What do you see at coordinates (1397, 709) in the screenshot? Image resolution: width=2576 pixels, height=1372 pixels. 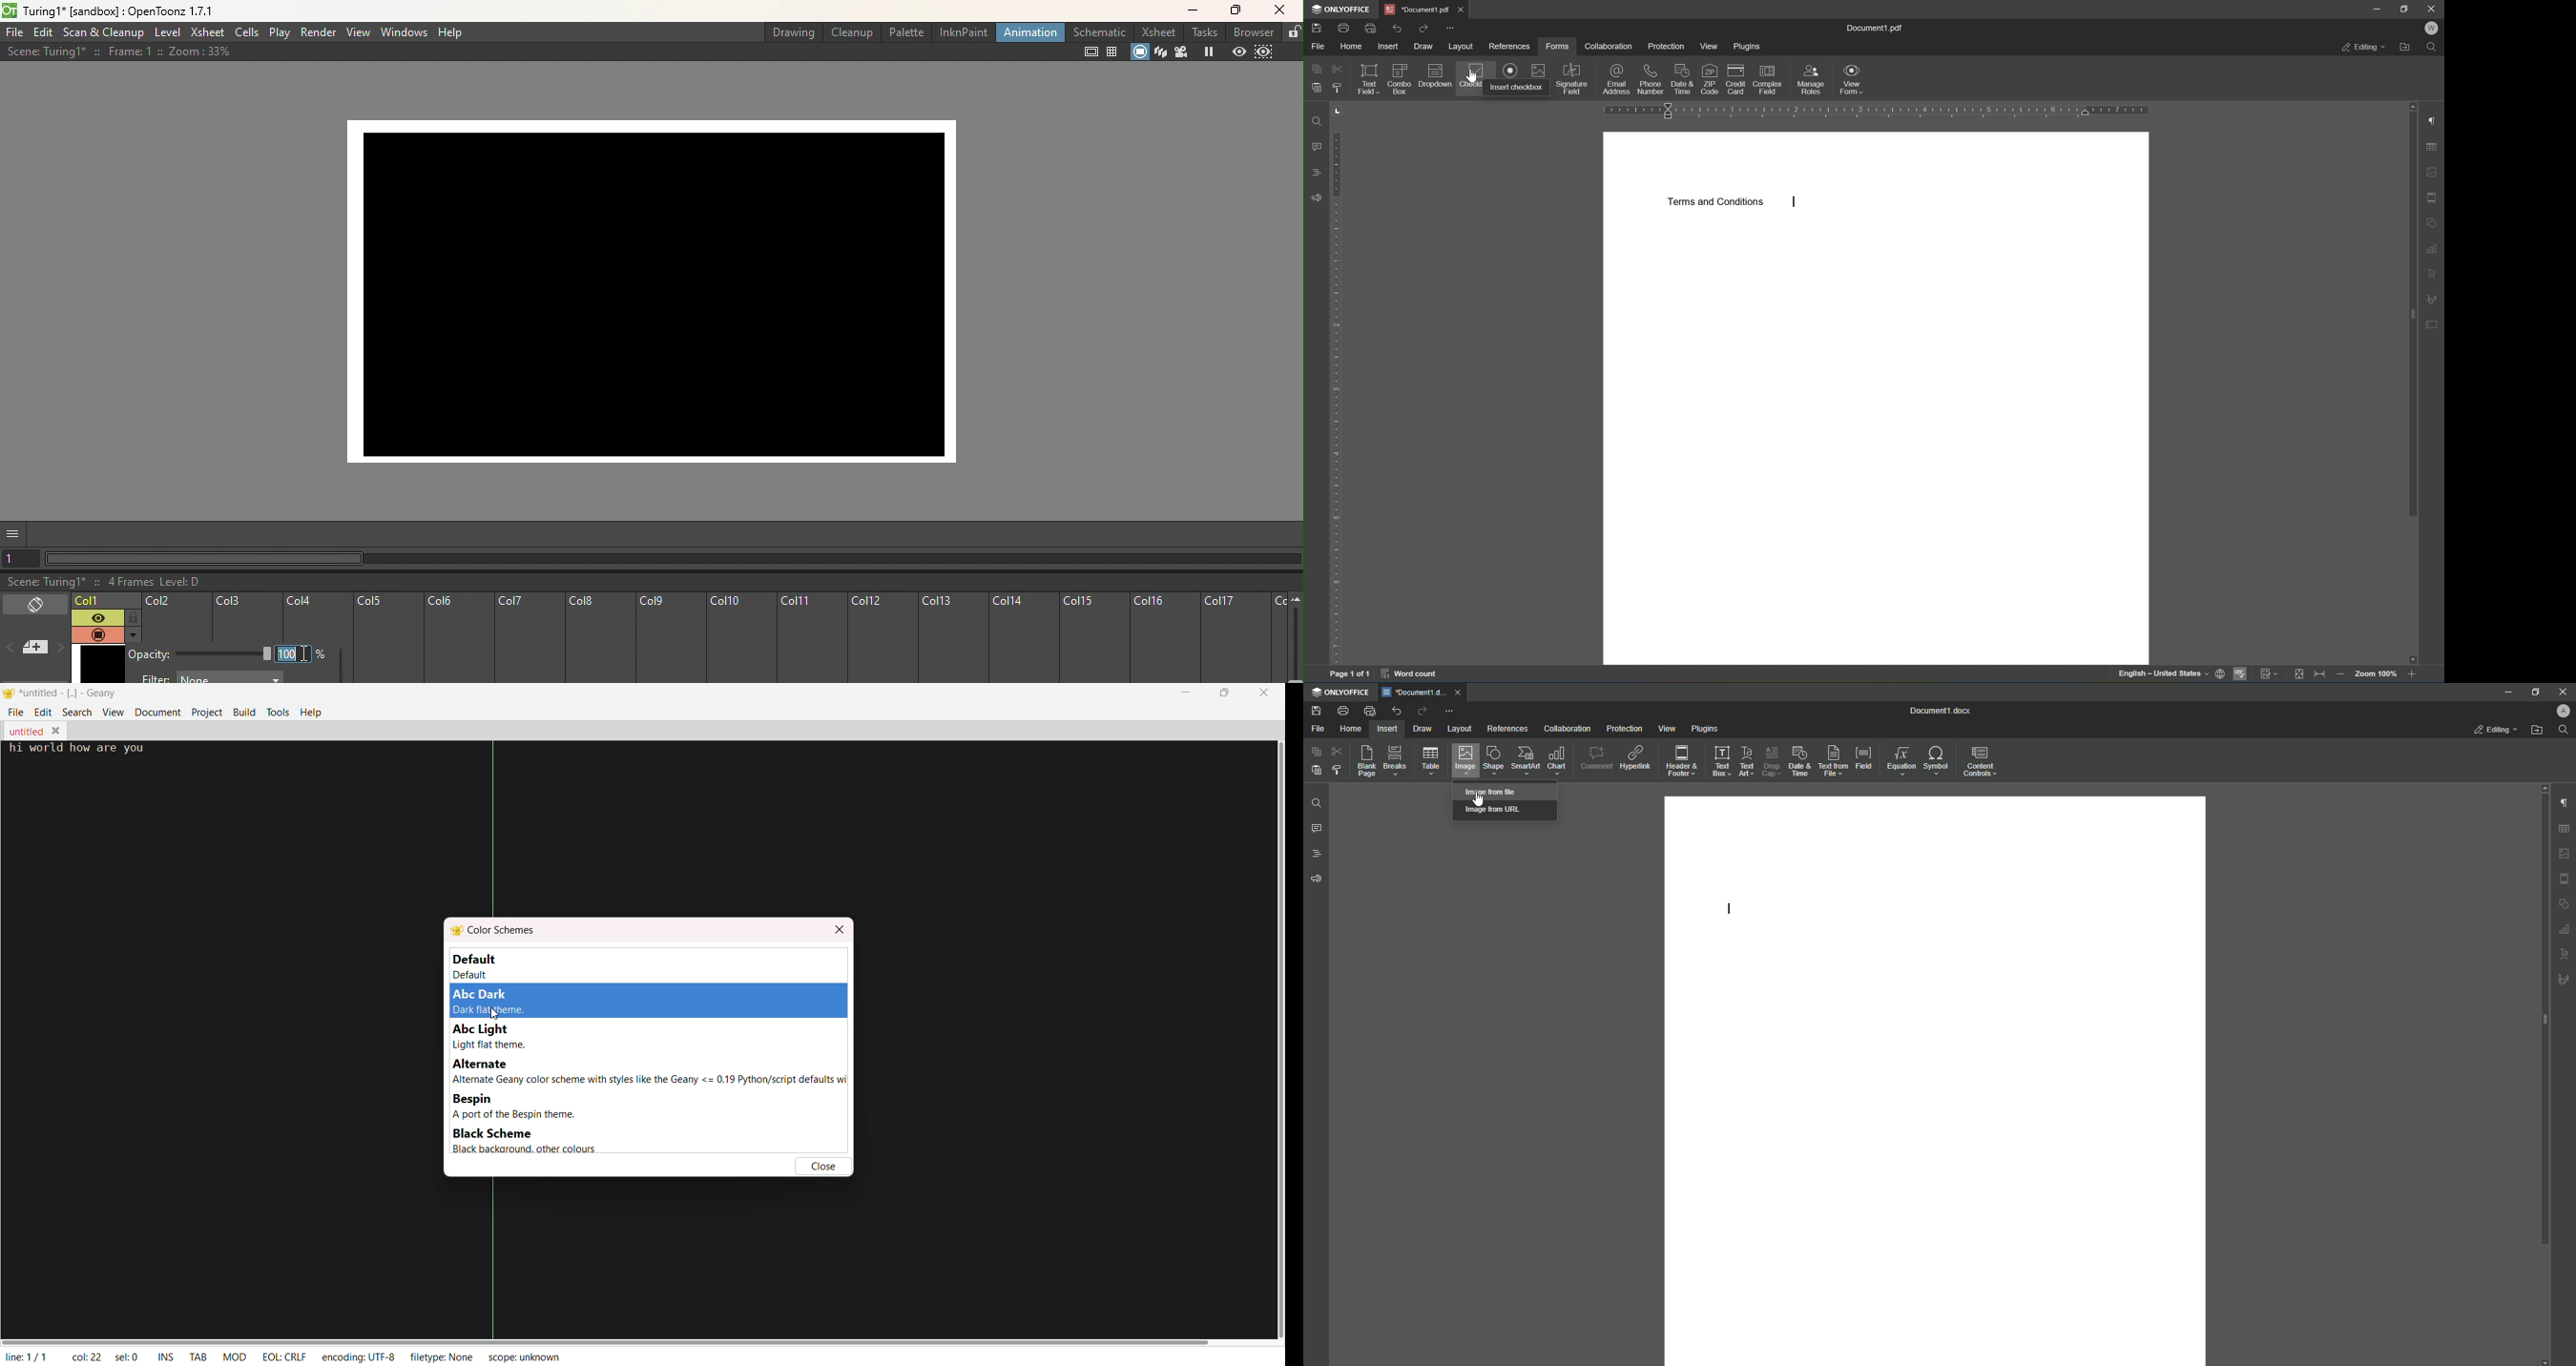 I see `Undo` at bounding box center [1397, 709].